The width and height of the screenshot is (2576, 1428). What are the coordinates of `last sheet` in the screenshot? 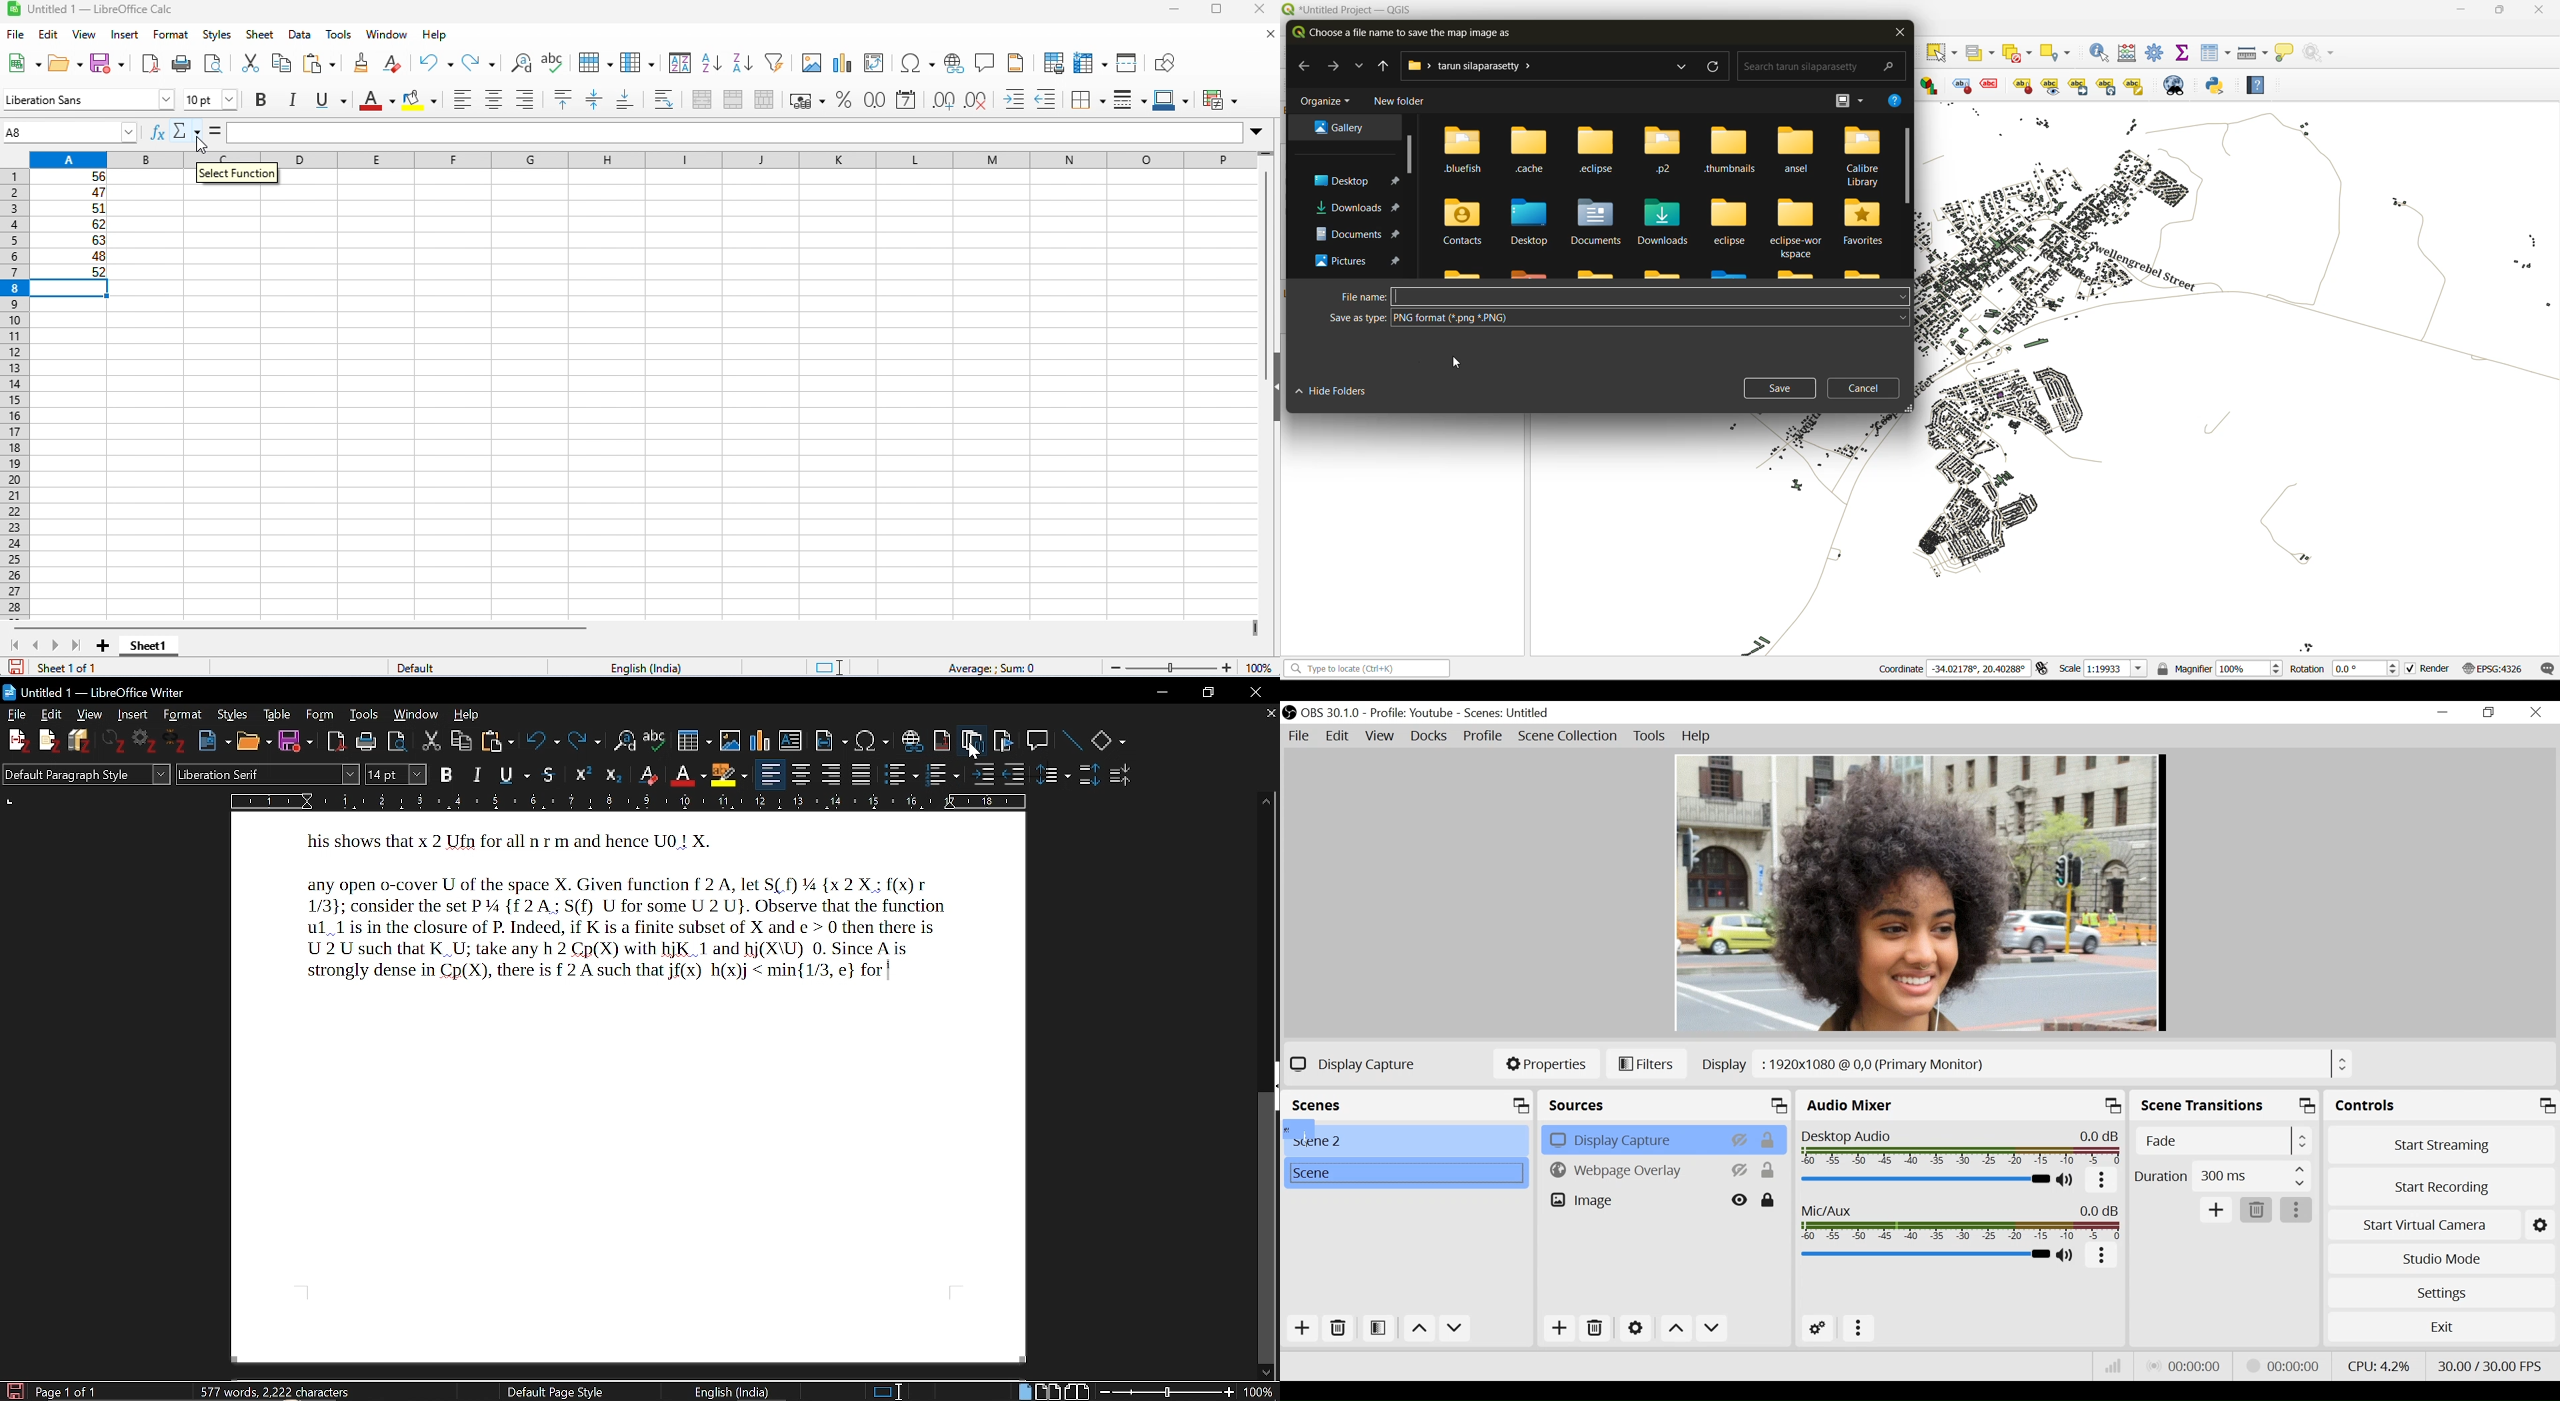 It's located at (76, 646).